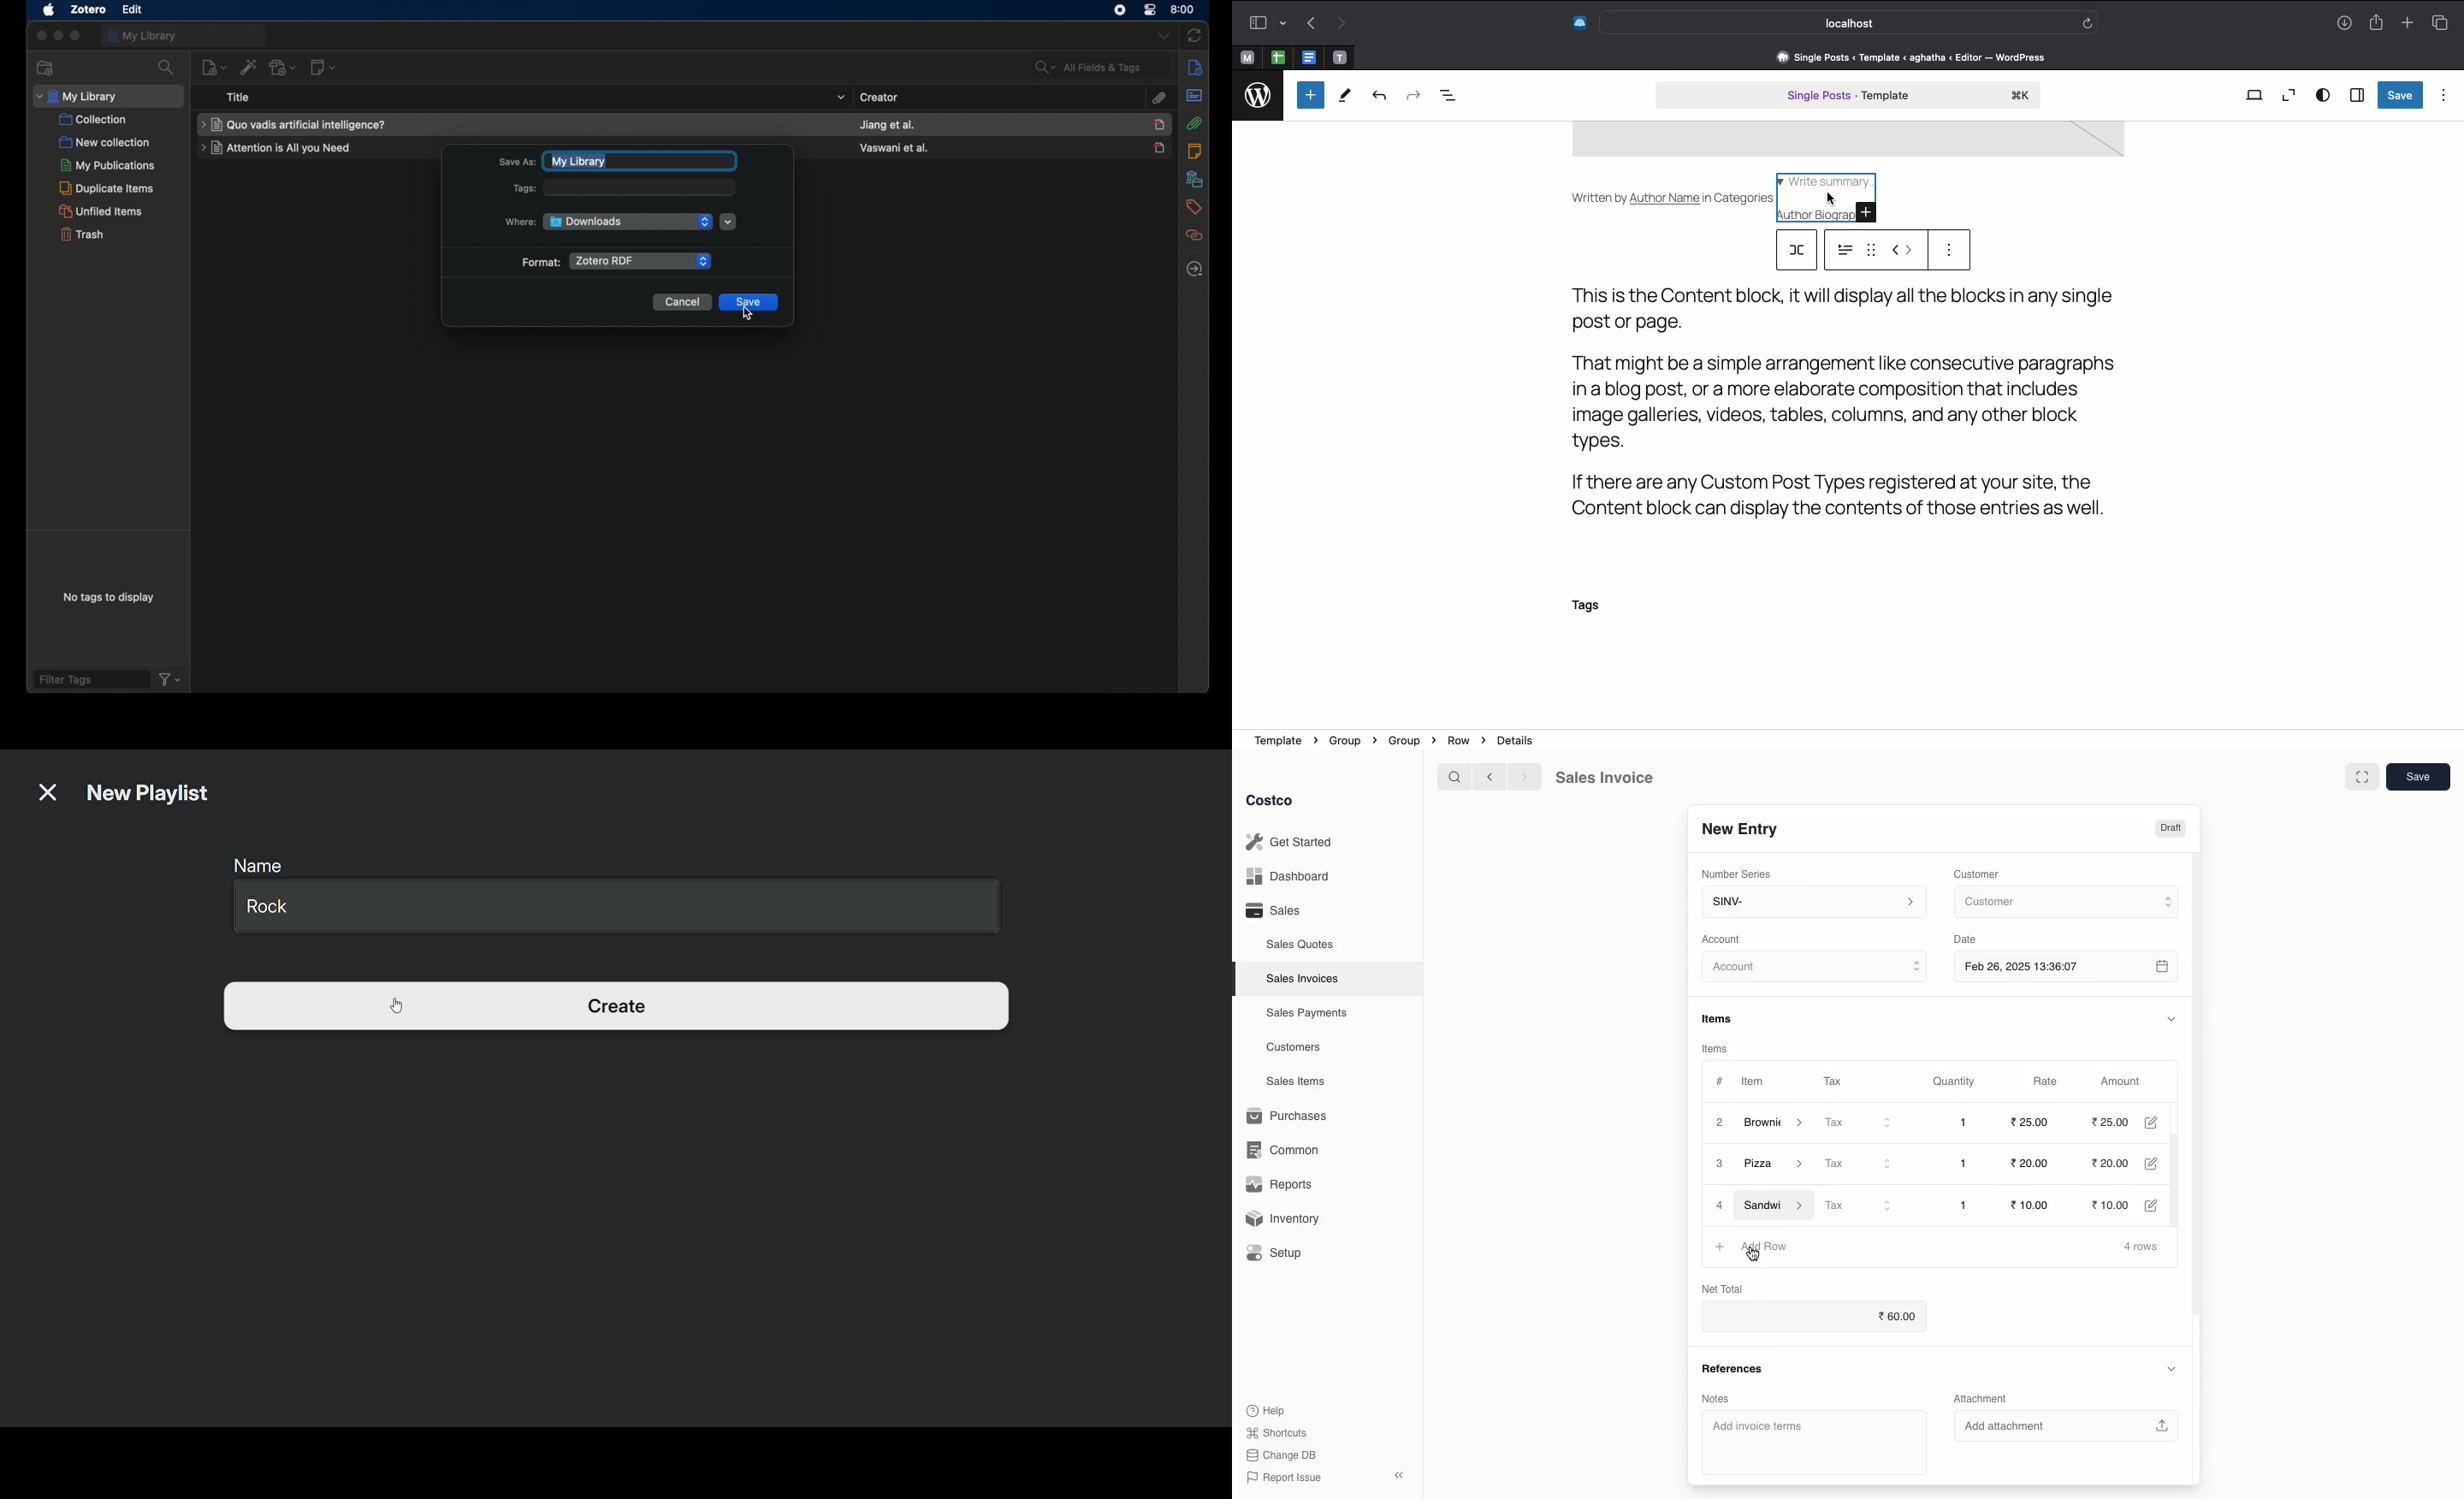 The height and width of the screenshot is (1512, 2464). Describe the element at coordinates (1733, 874) in the screenshot. I see `‘Number Series` at that location.